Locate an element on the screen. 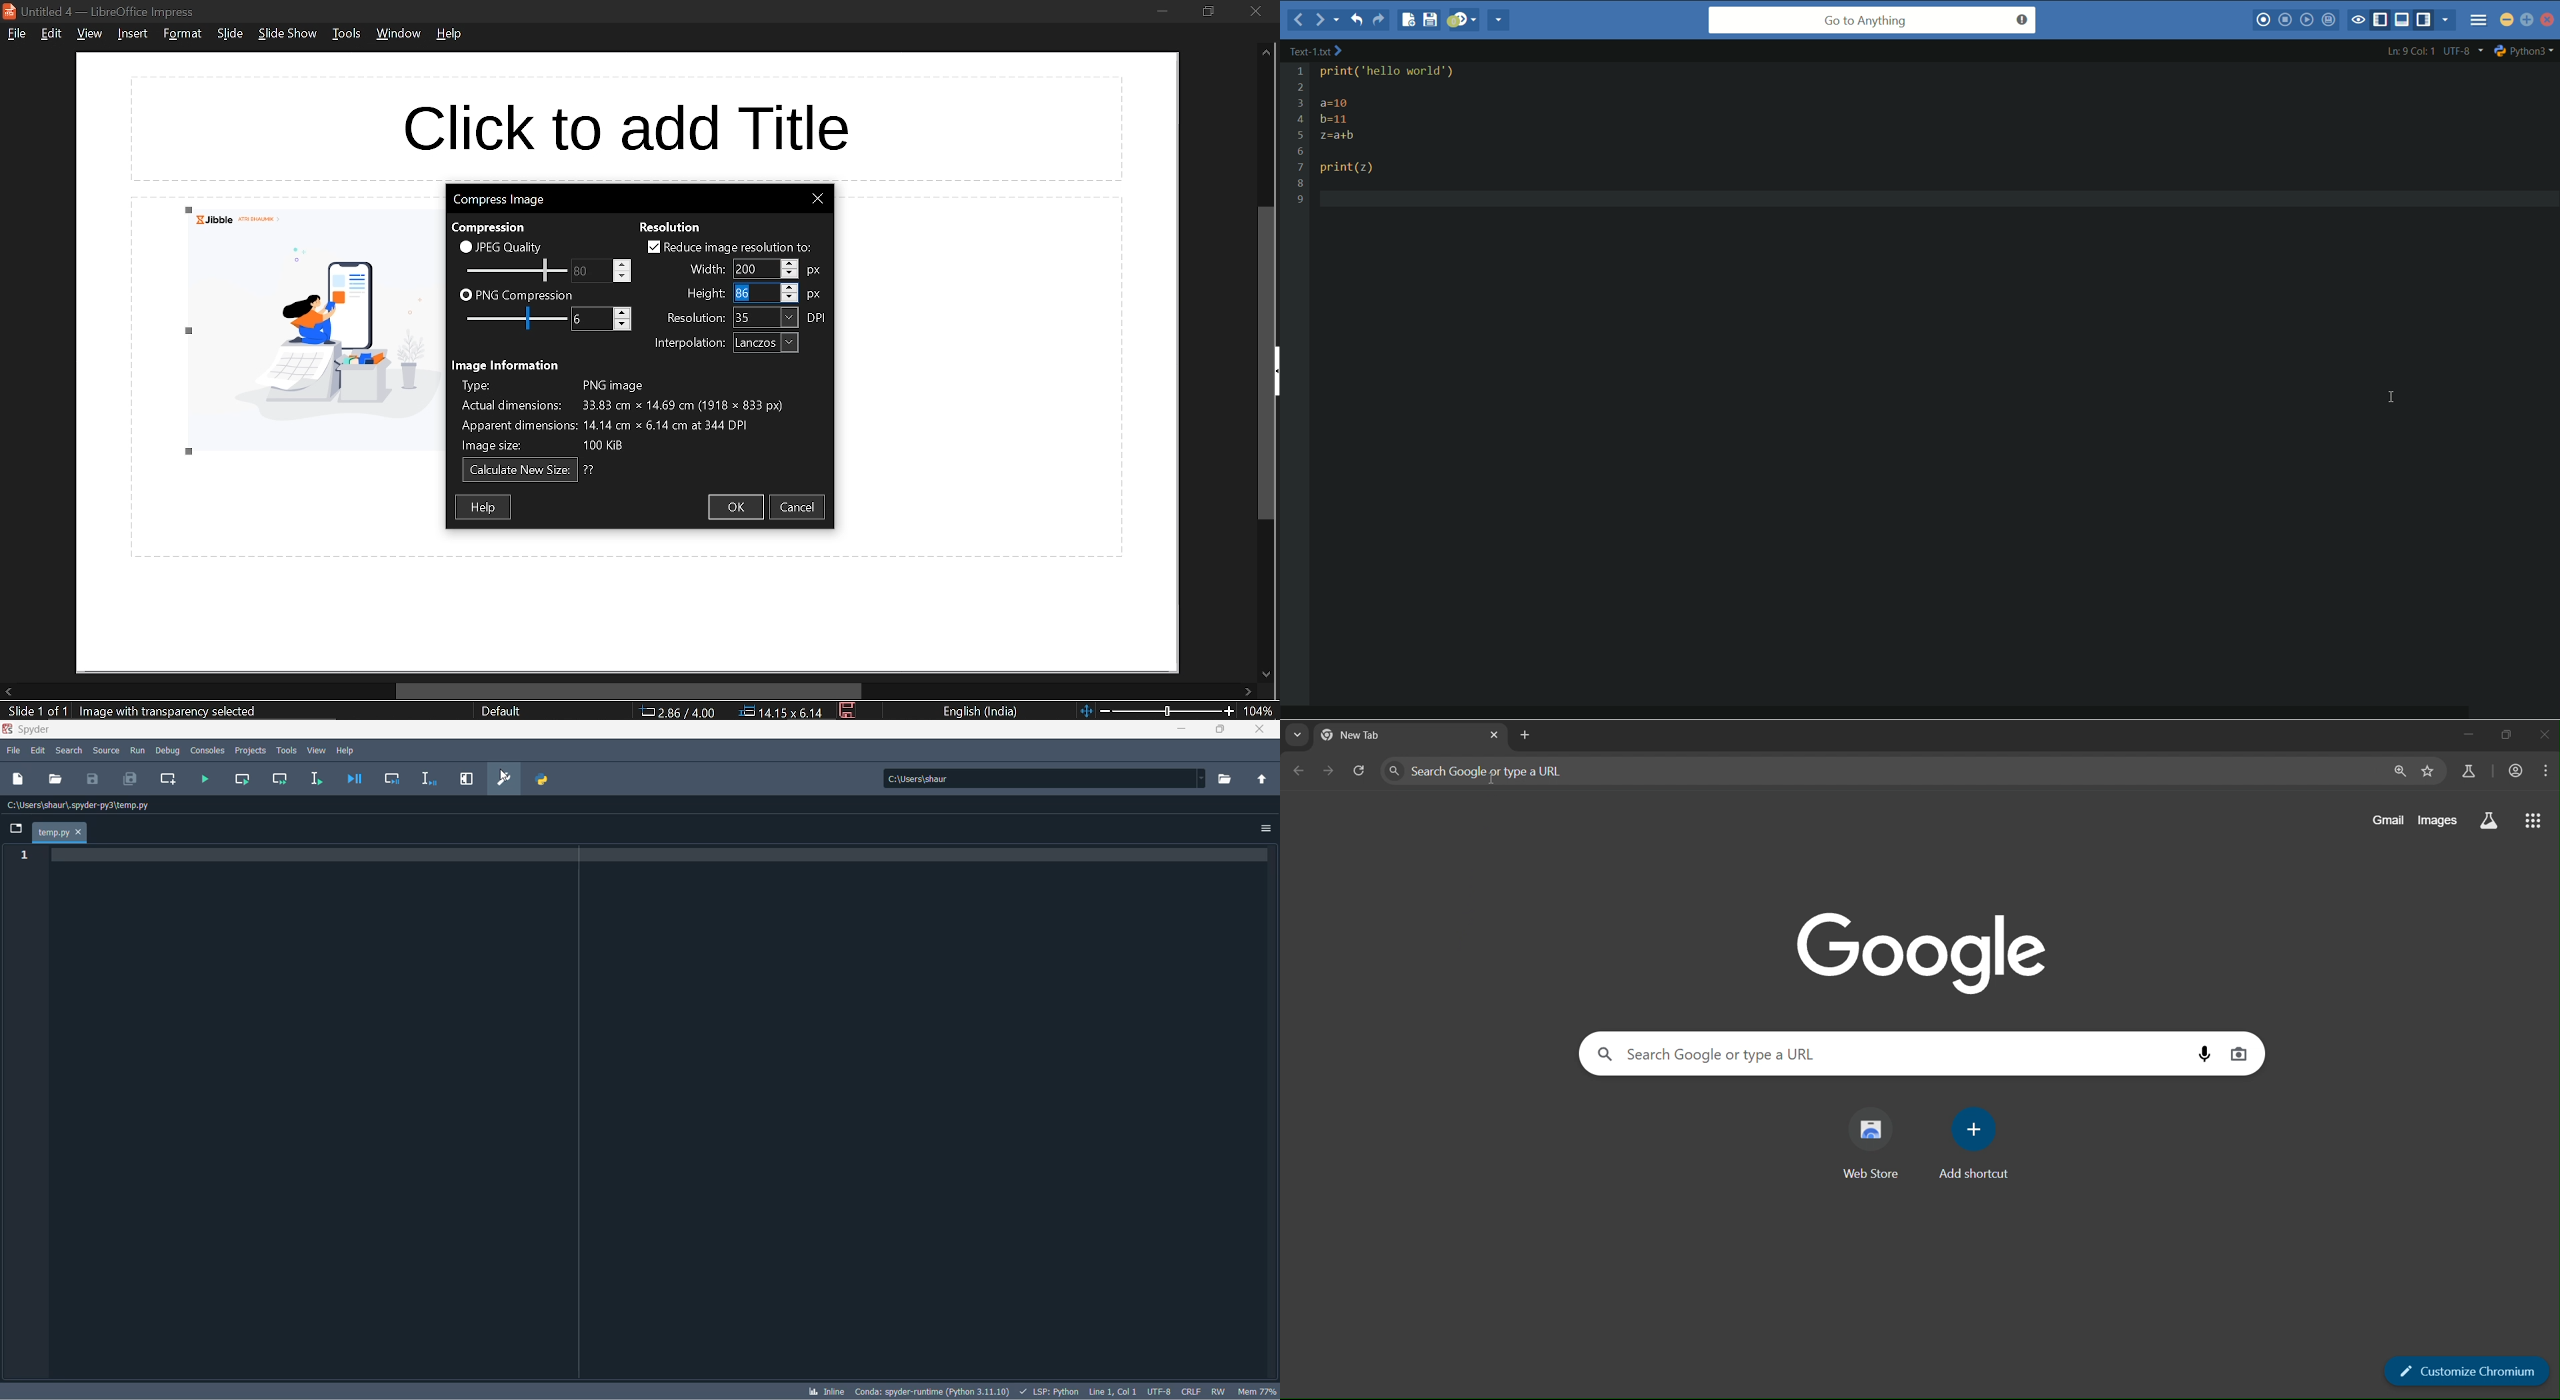 The image size is (2576, 1400). language is located at coordinates (981, 712).